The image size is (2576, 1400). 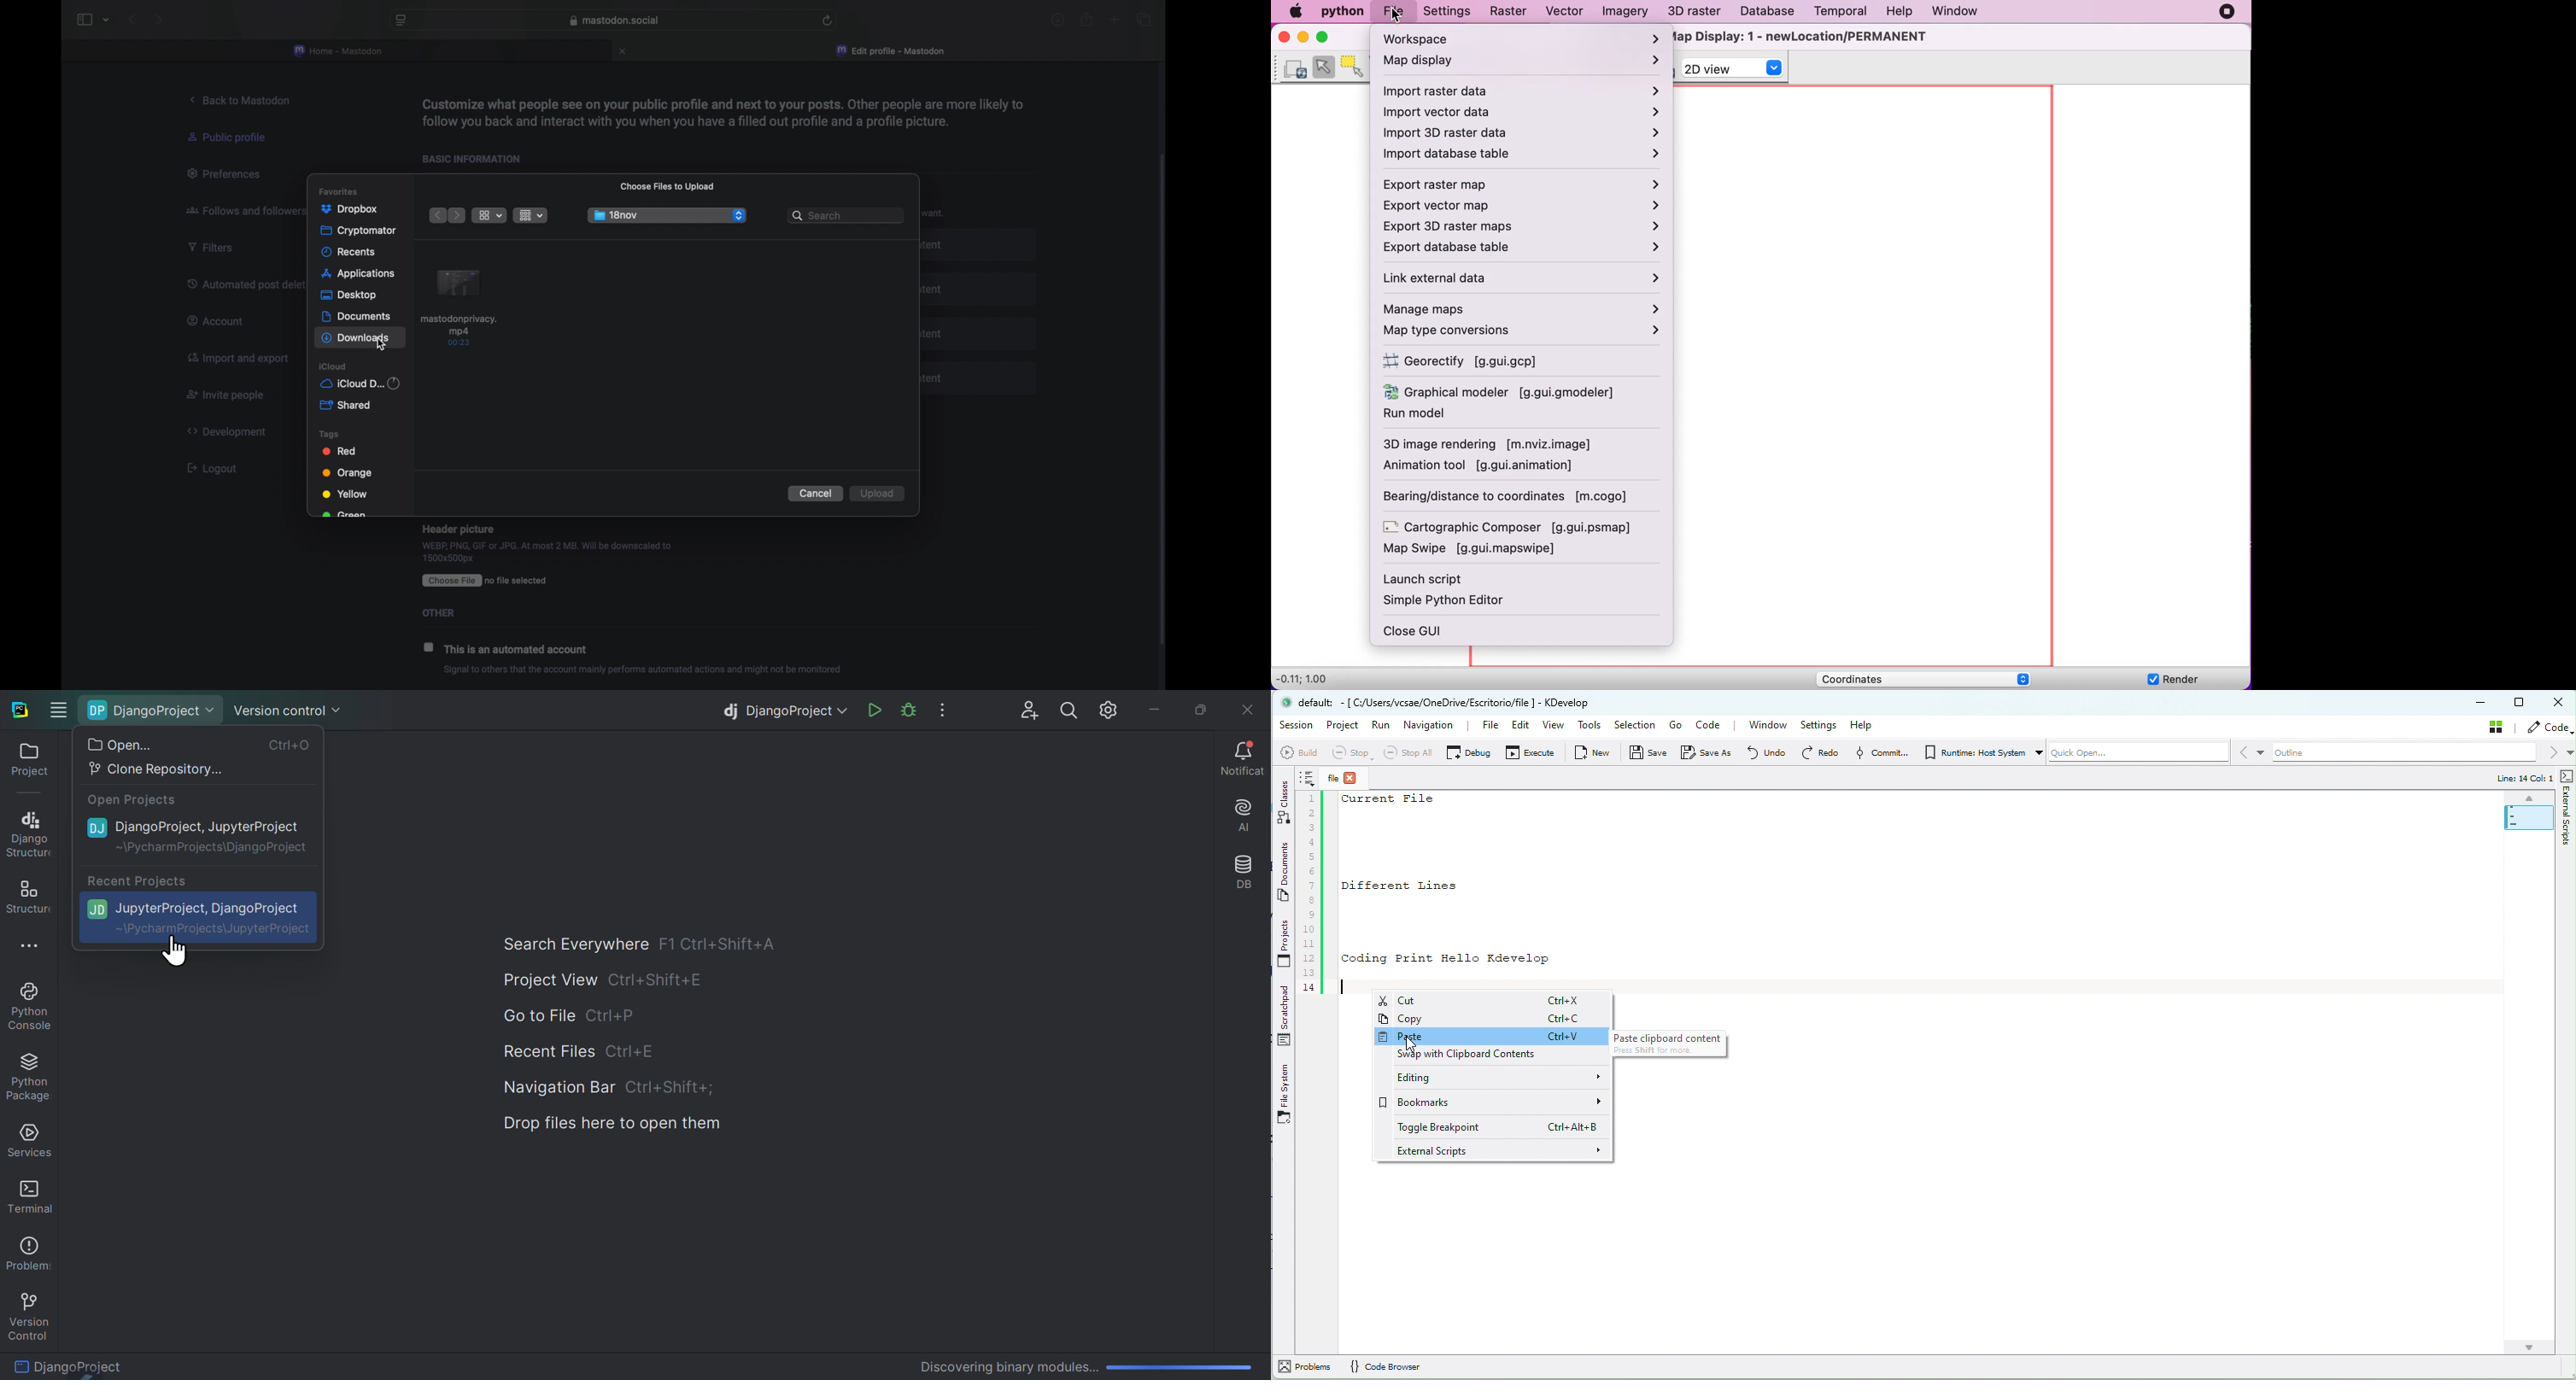 What do you see at coordinates (1243, 760) in the screenshot?
I see `Notifications` at bounding box center [1243, 760].